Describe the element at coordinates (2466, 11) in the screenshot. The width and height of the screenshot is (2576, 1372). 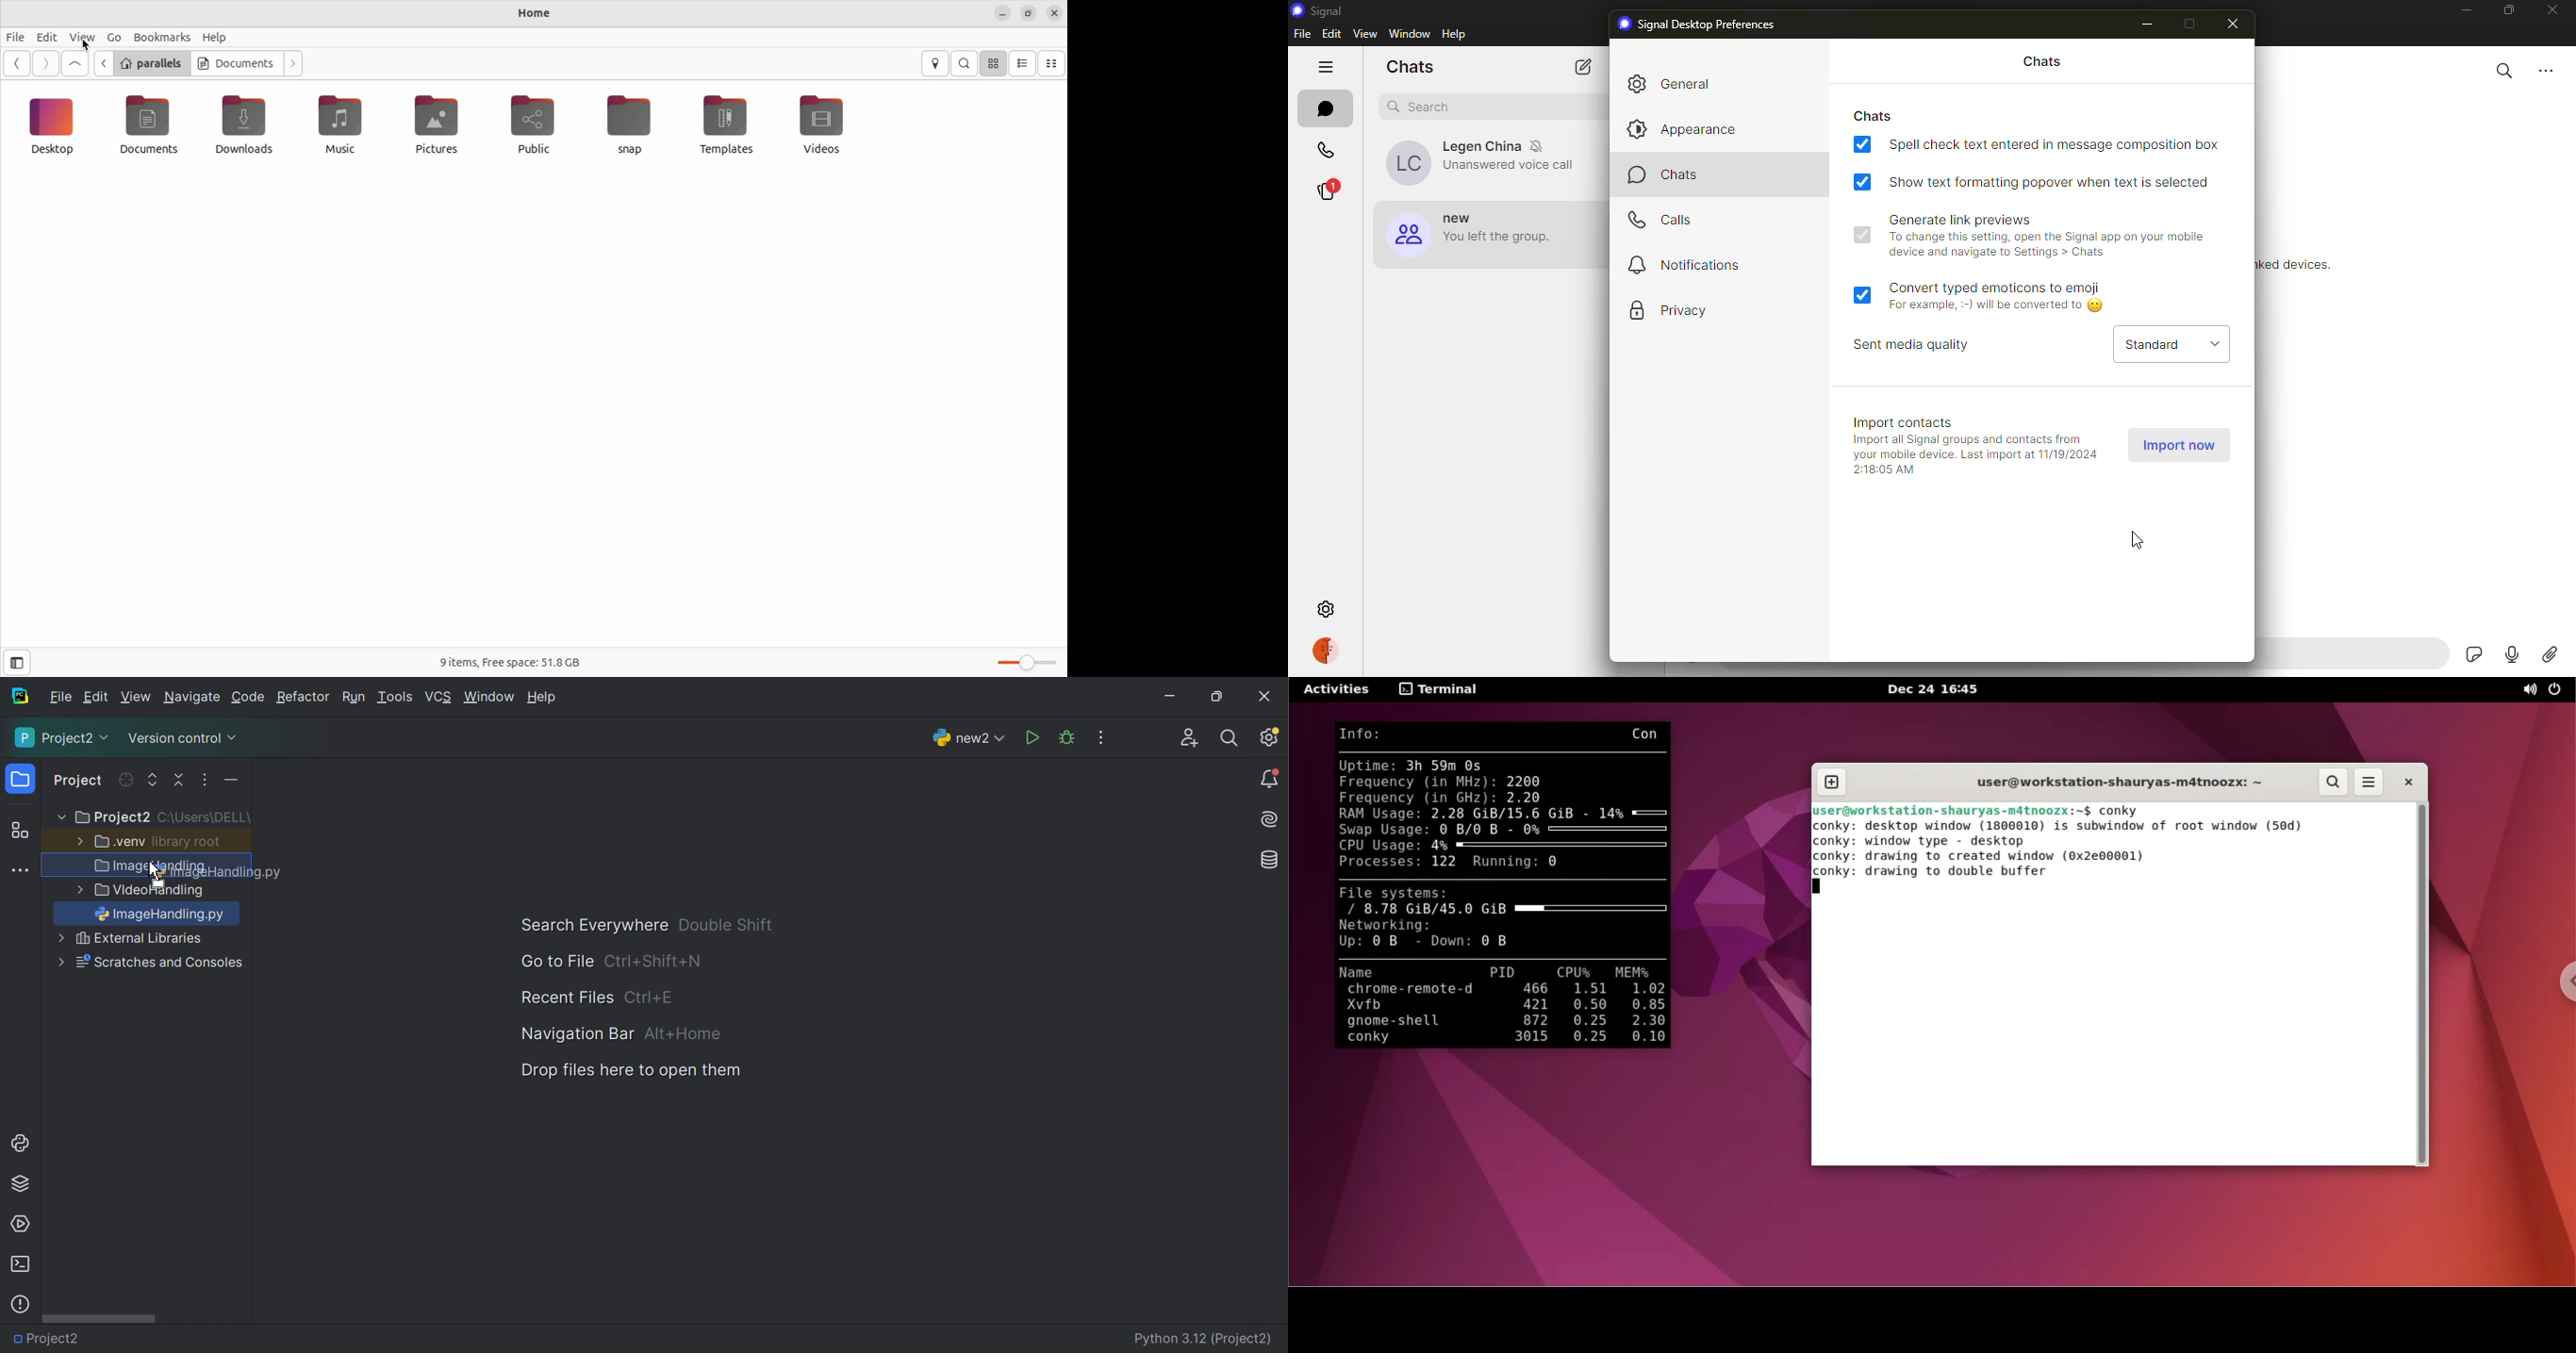
I see `minimize` at that location.